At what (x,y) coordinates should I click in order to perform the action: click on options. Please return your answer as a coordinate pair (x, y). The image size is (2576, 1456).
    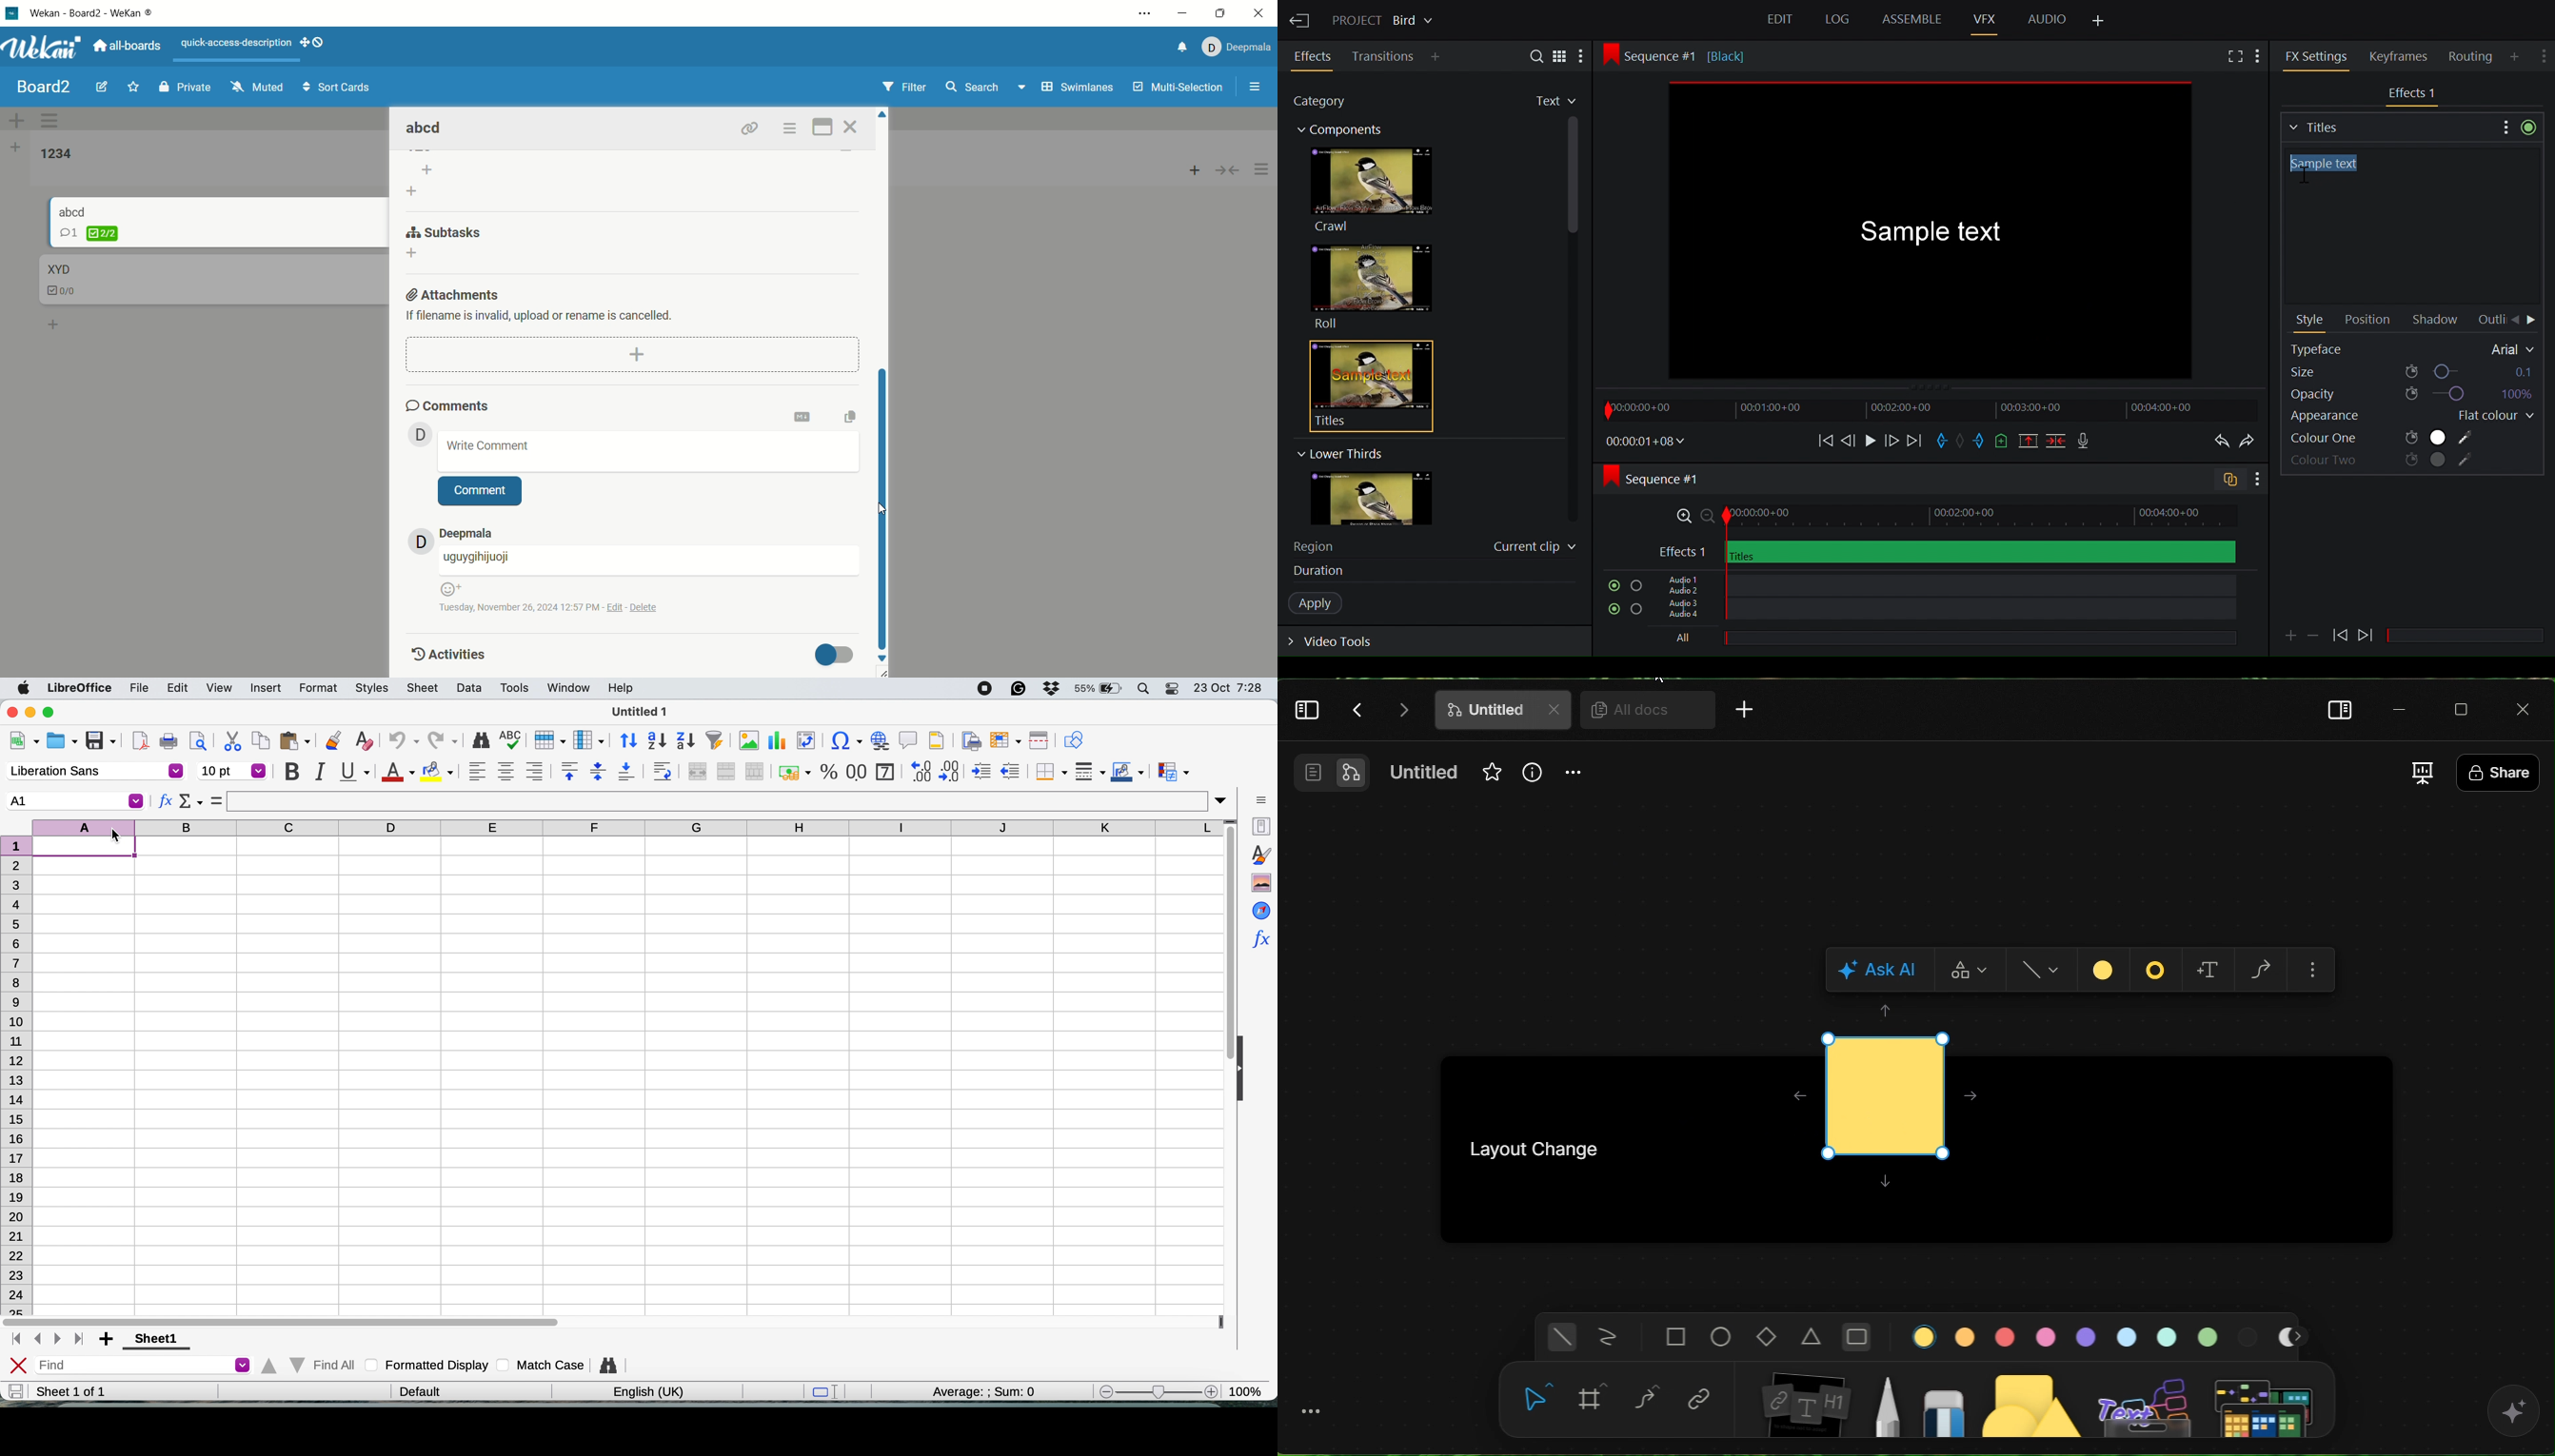
    Looking at the image, I should click on (789, 128).